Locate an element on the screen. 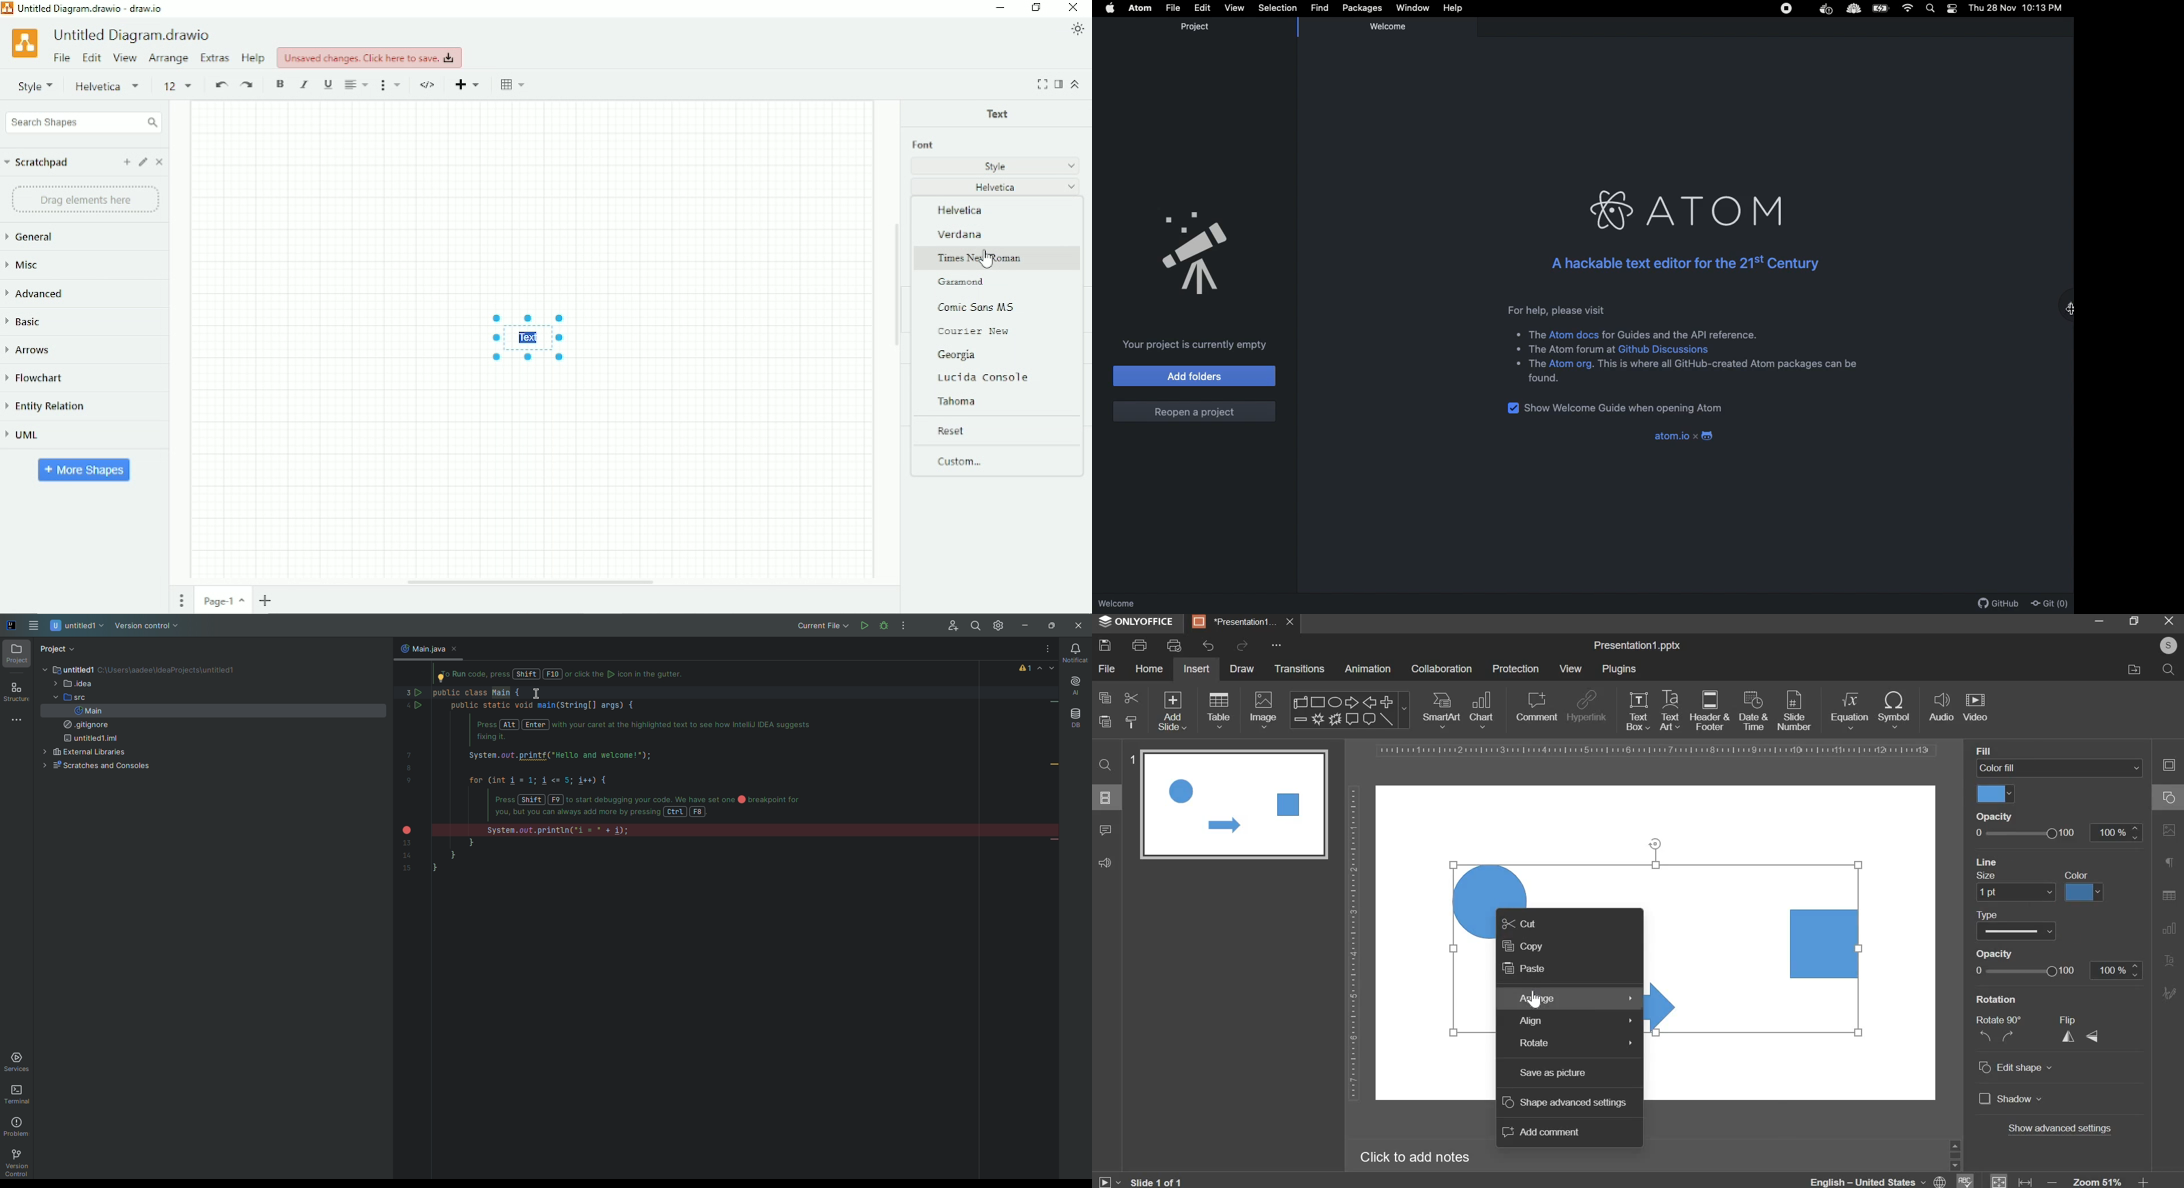 This screenshot has height=1204, width=2184. Welcome is located at coordinates (1396, 28).